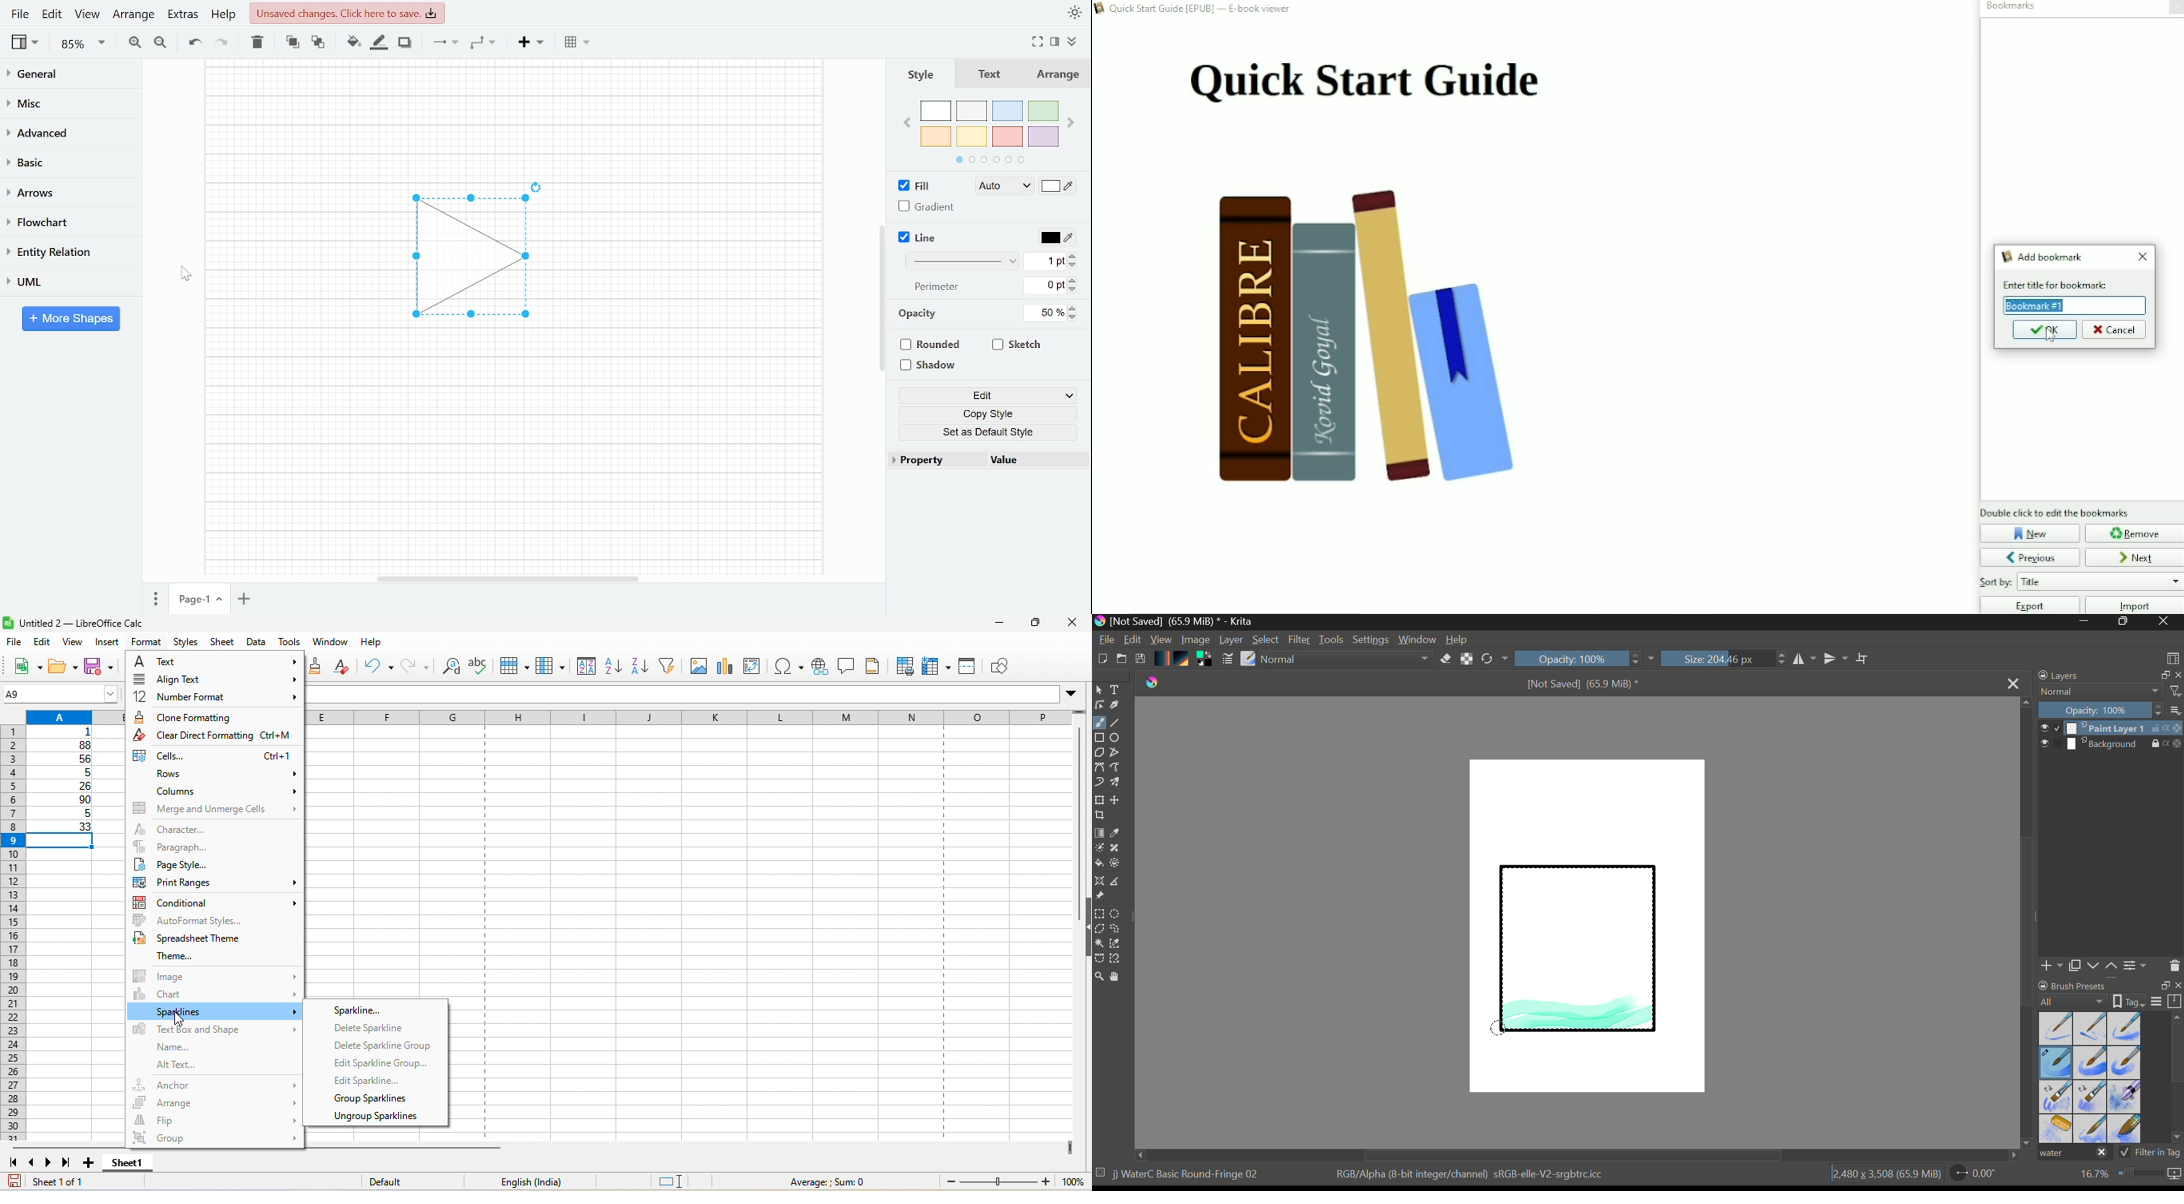 The image size is (2184, 1204). What do you see at coordinates (375, 1118) in the screenshot?
I see `ungroup sparklines` at bounding box center [375, 1118].